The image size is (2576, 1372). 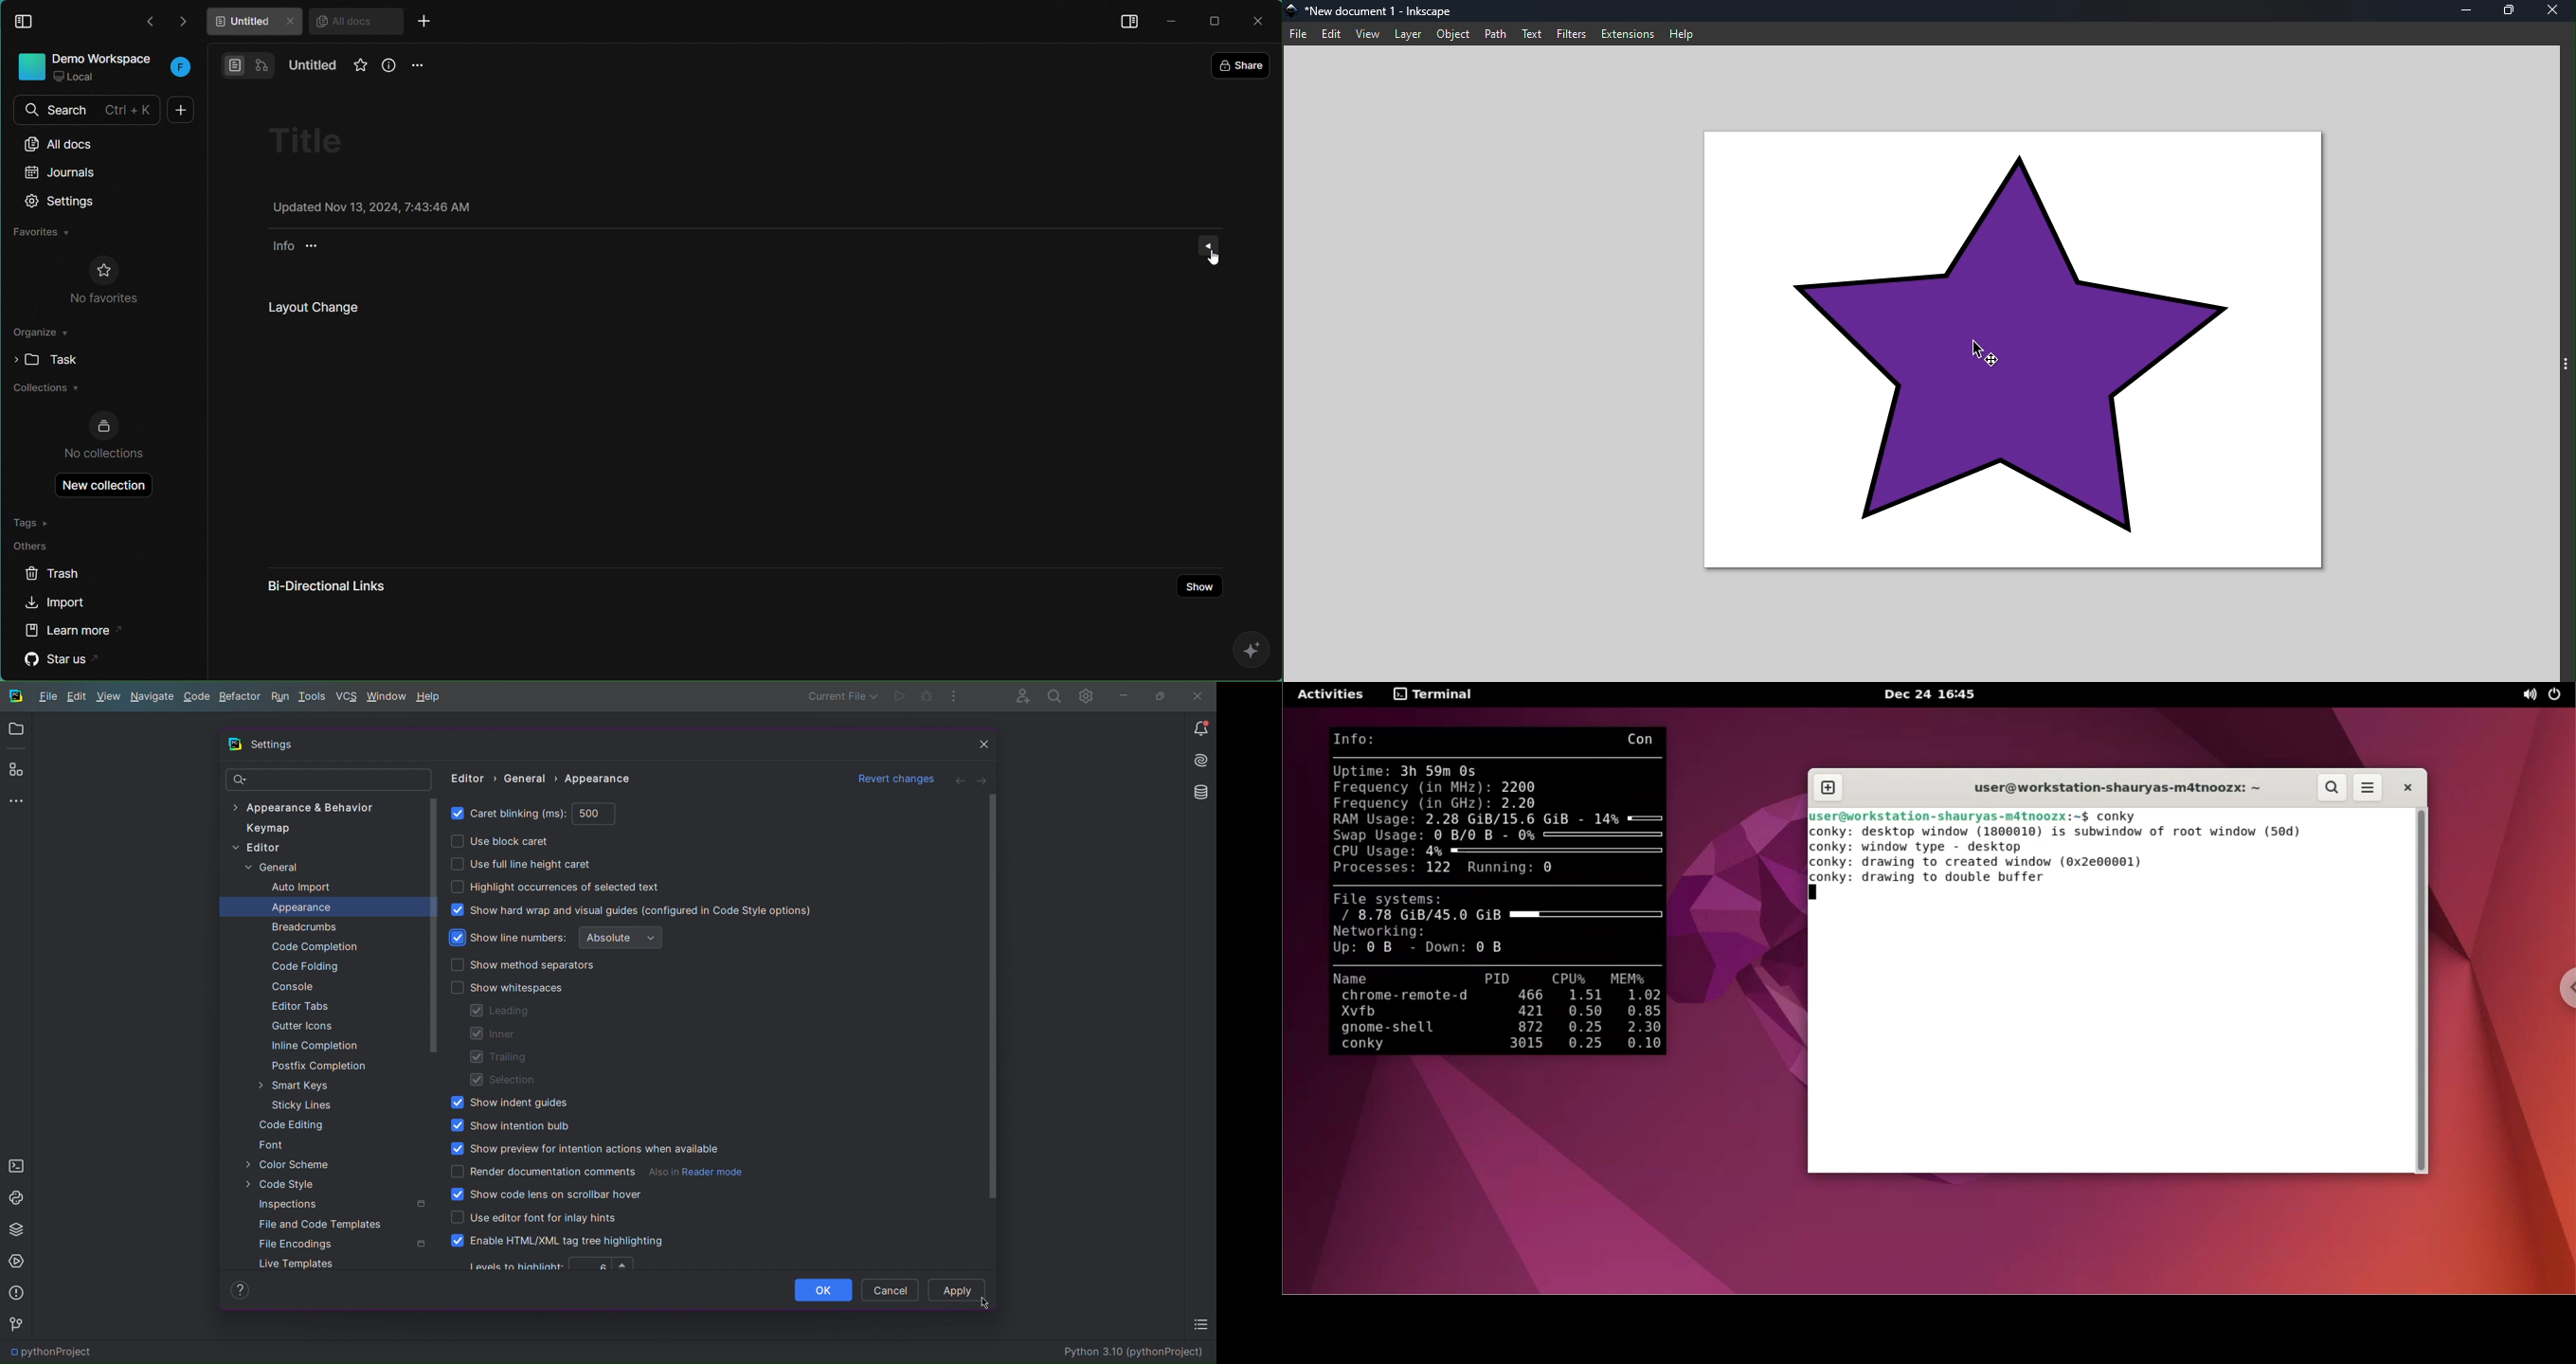 I want to click on favorites, so click(x=41, y=233).